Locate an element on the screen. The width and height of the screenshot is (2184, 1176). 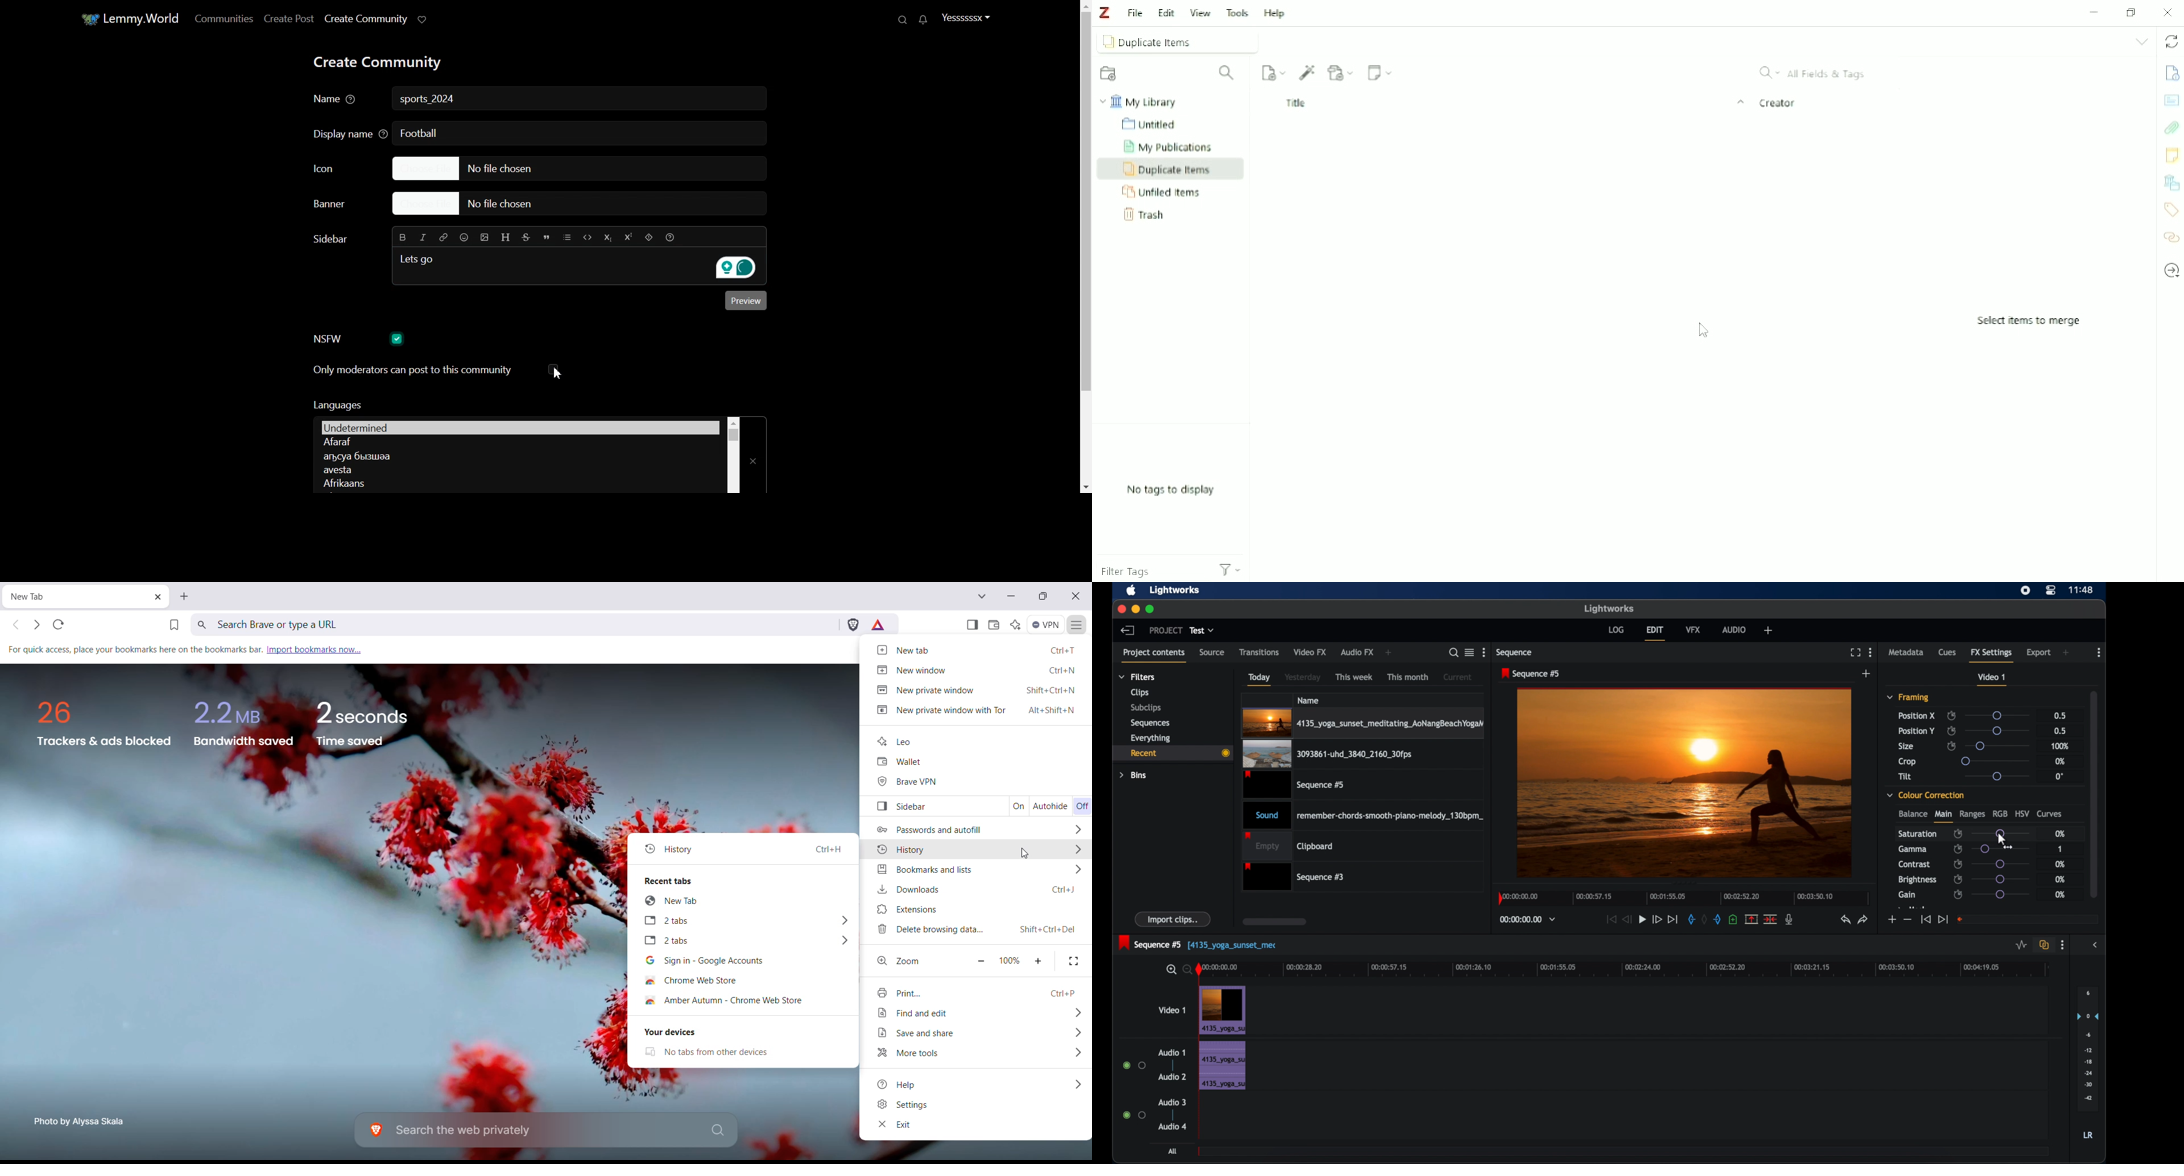
full screen is located at coordinates (1856, 653).